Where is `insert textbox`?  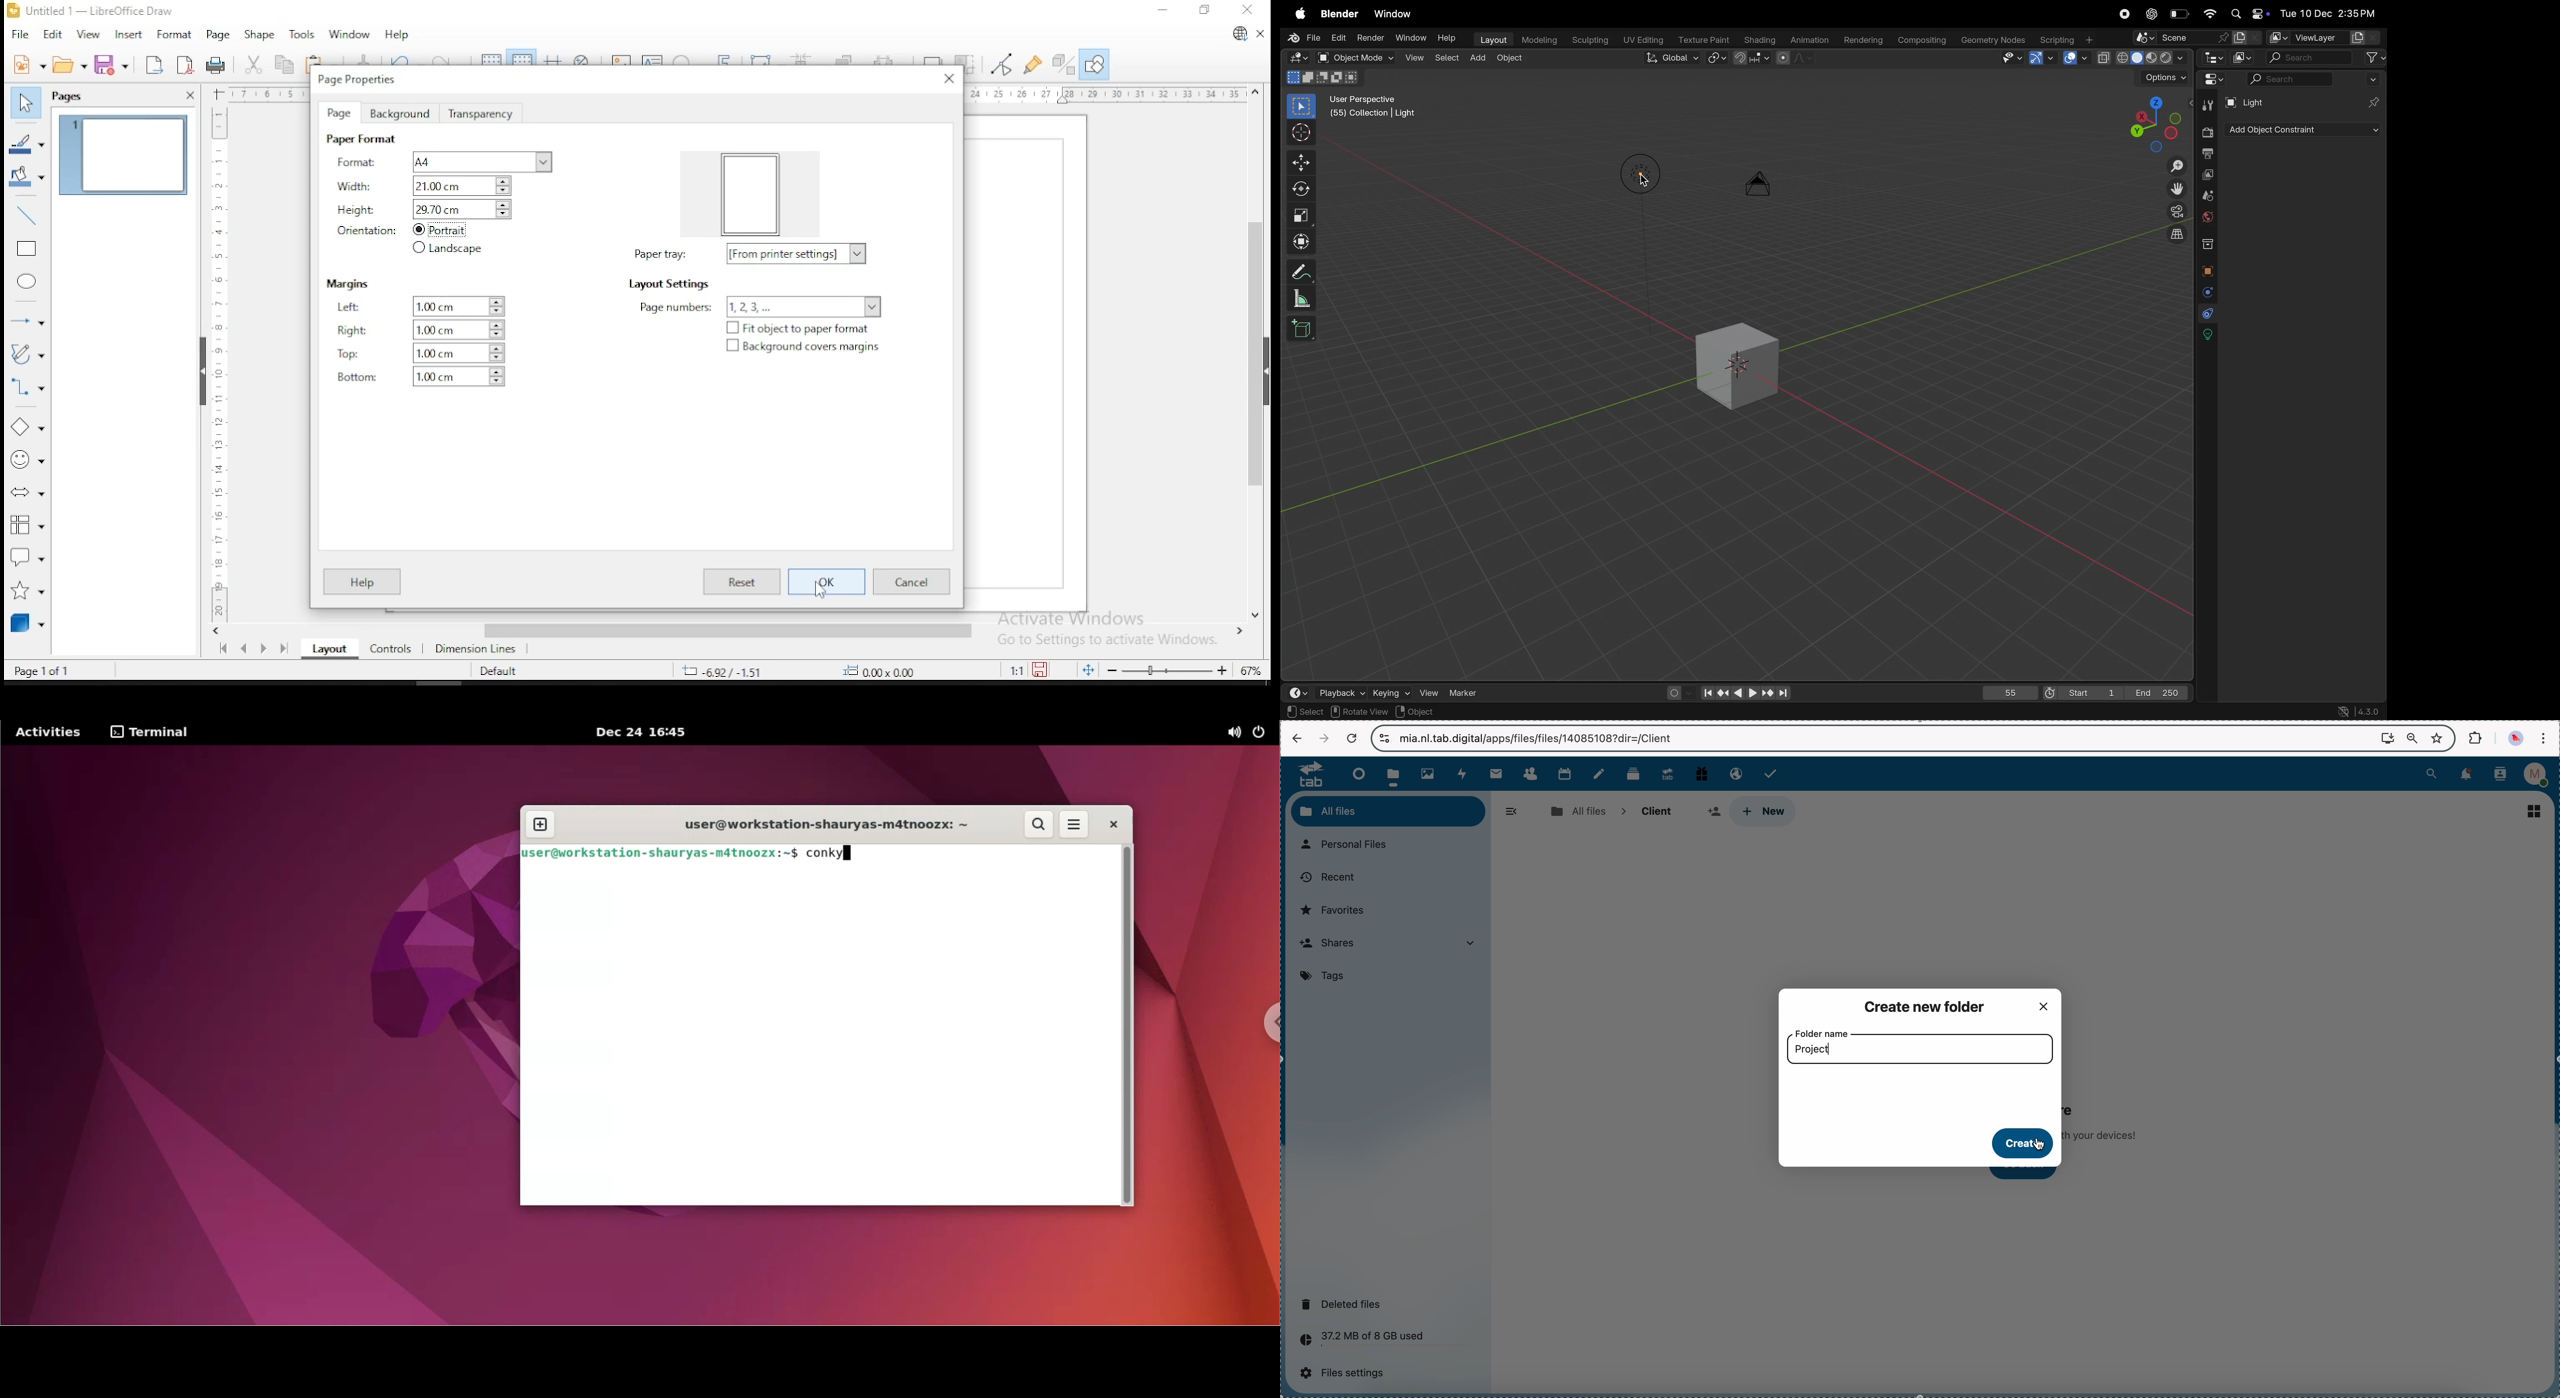
insert textbox is located at coordinates (653, 59).